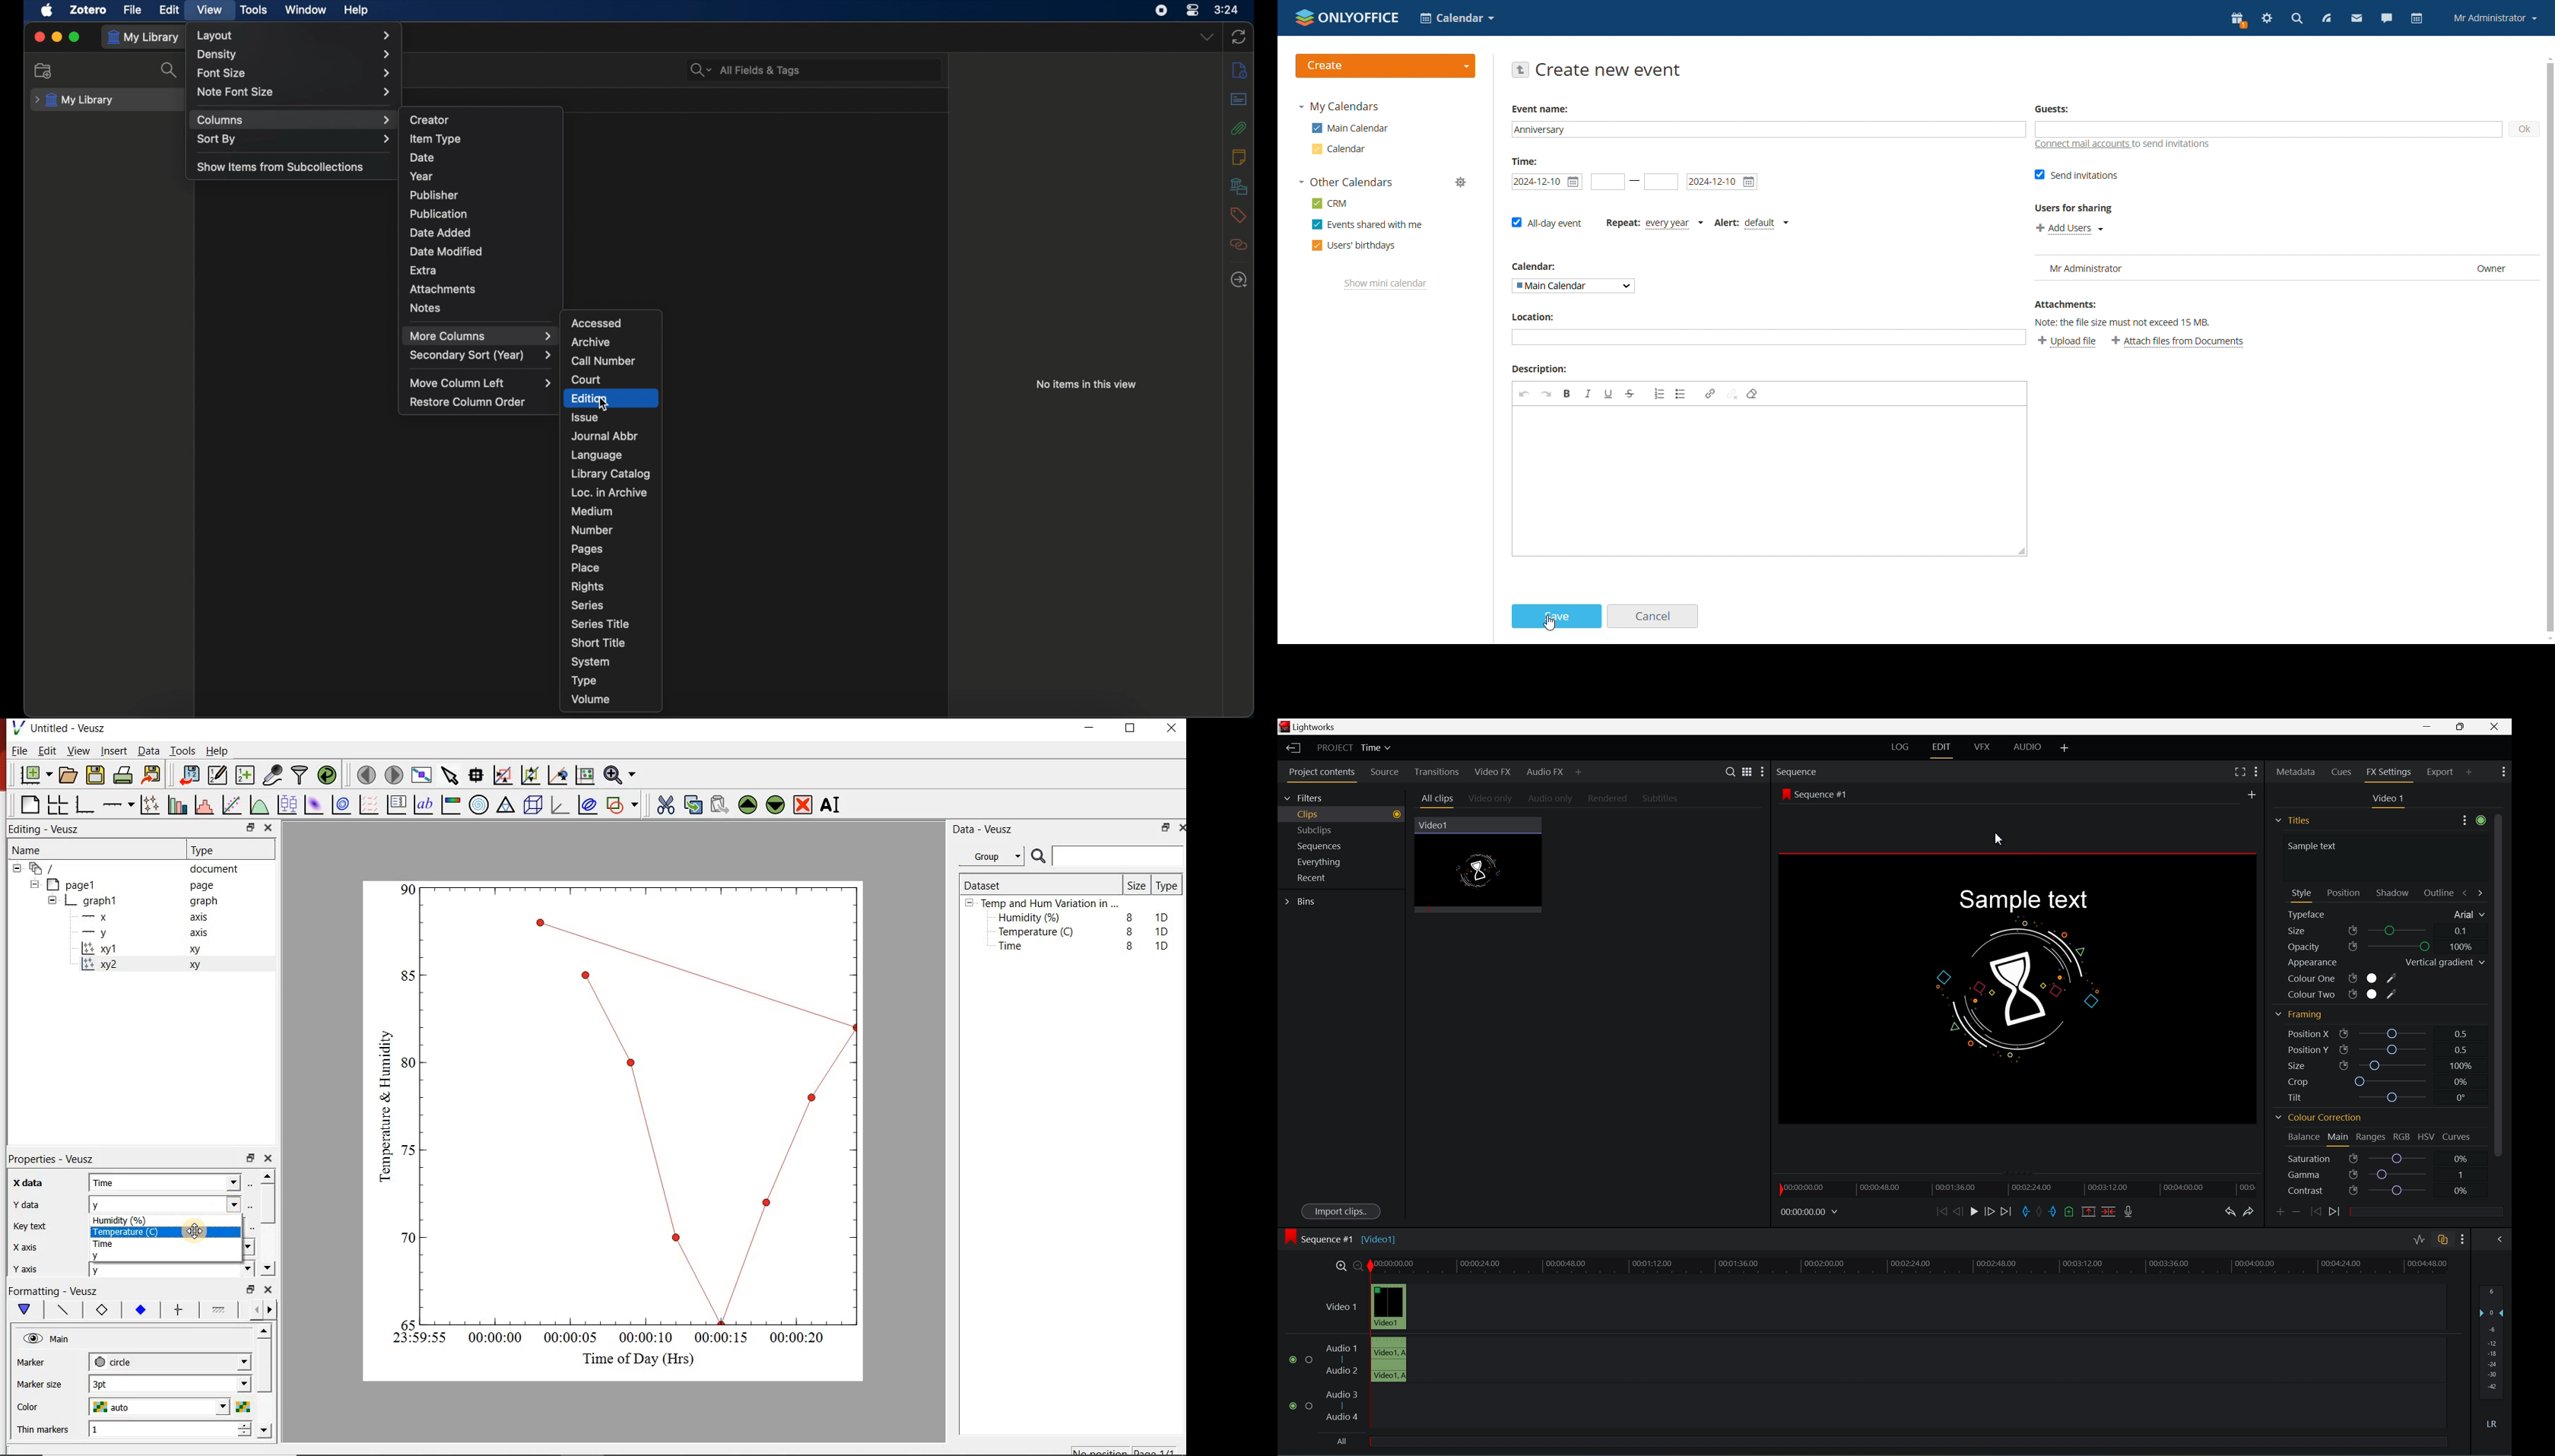  What do you see at coordinates (1173, 728) in the screenshot?
I see `close` at bounding box center [1173, 728].